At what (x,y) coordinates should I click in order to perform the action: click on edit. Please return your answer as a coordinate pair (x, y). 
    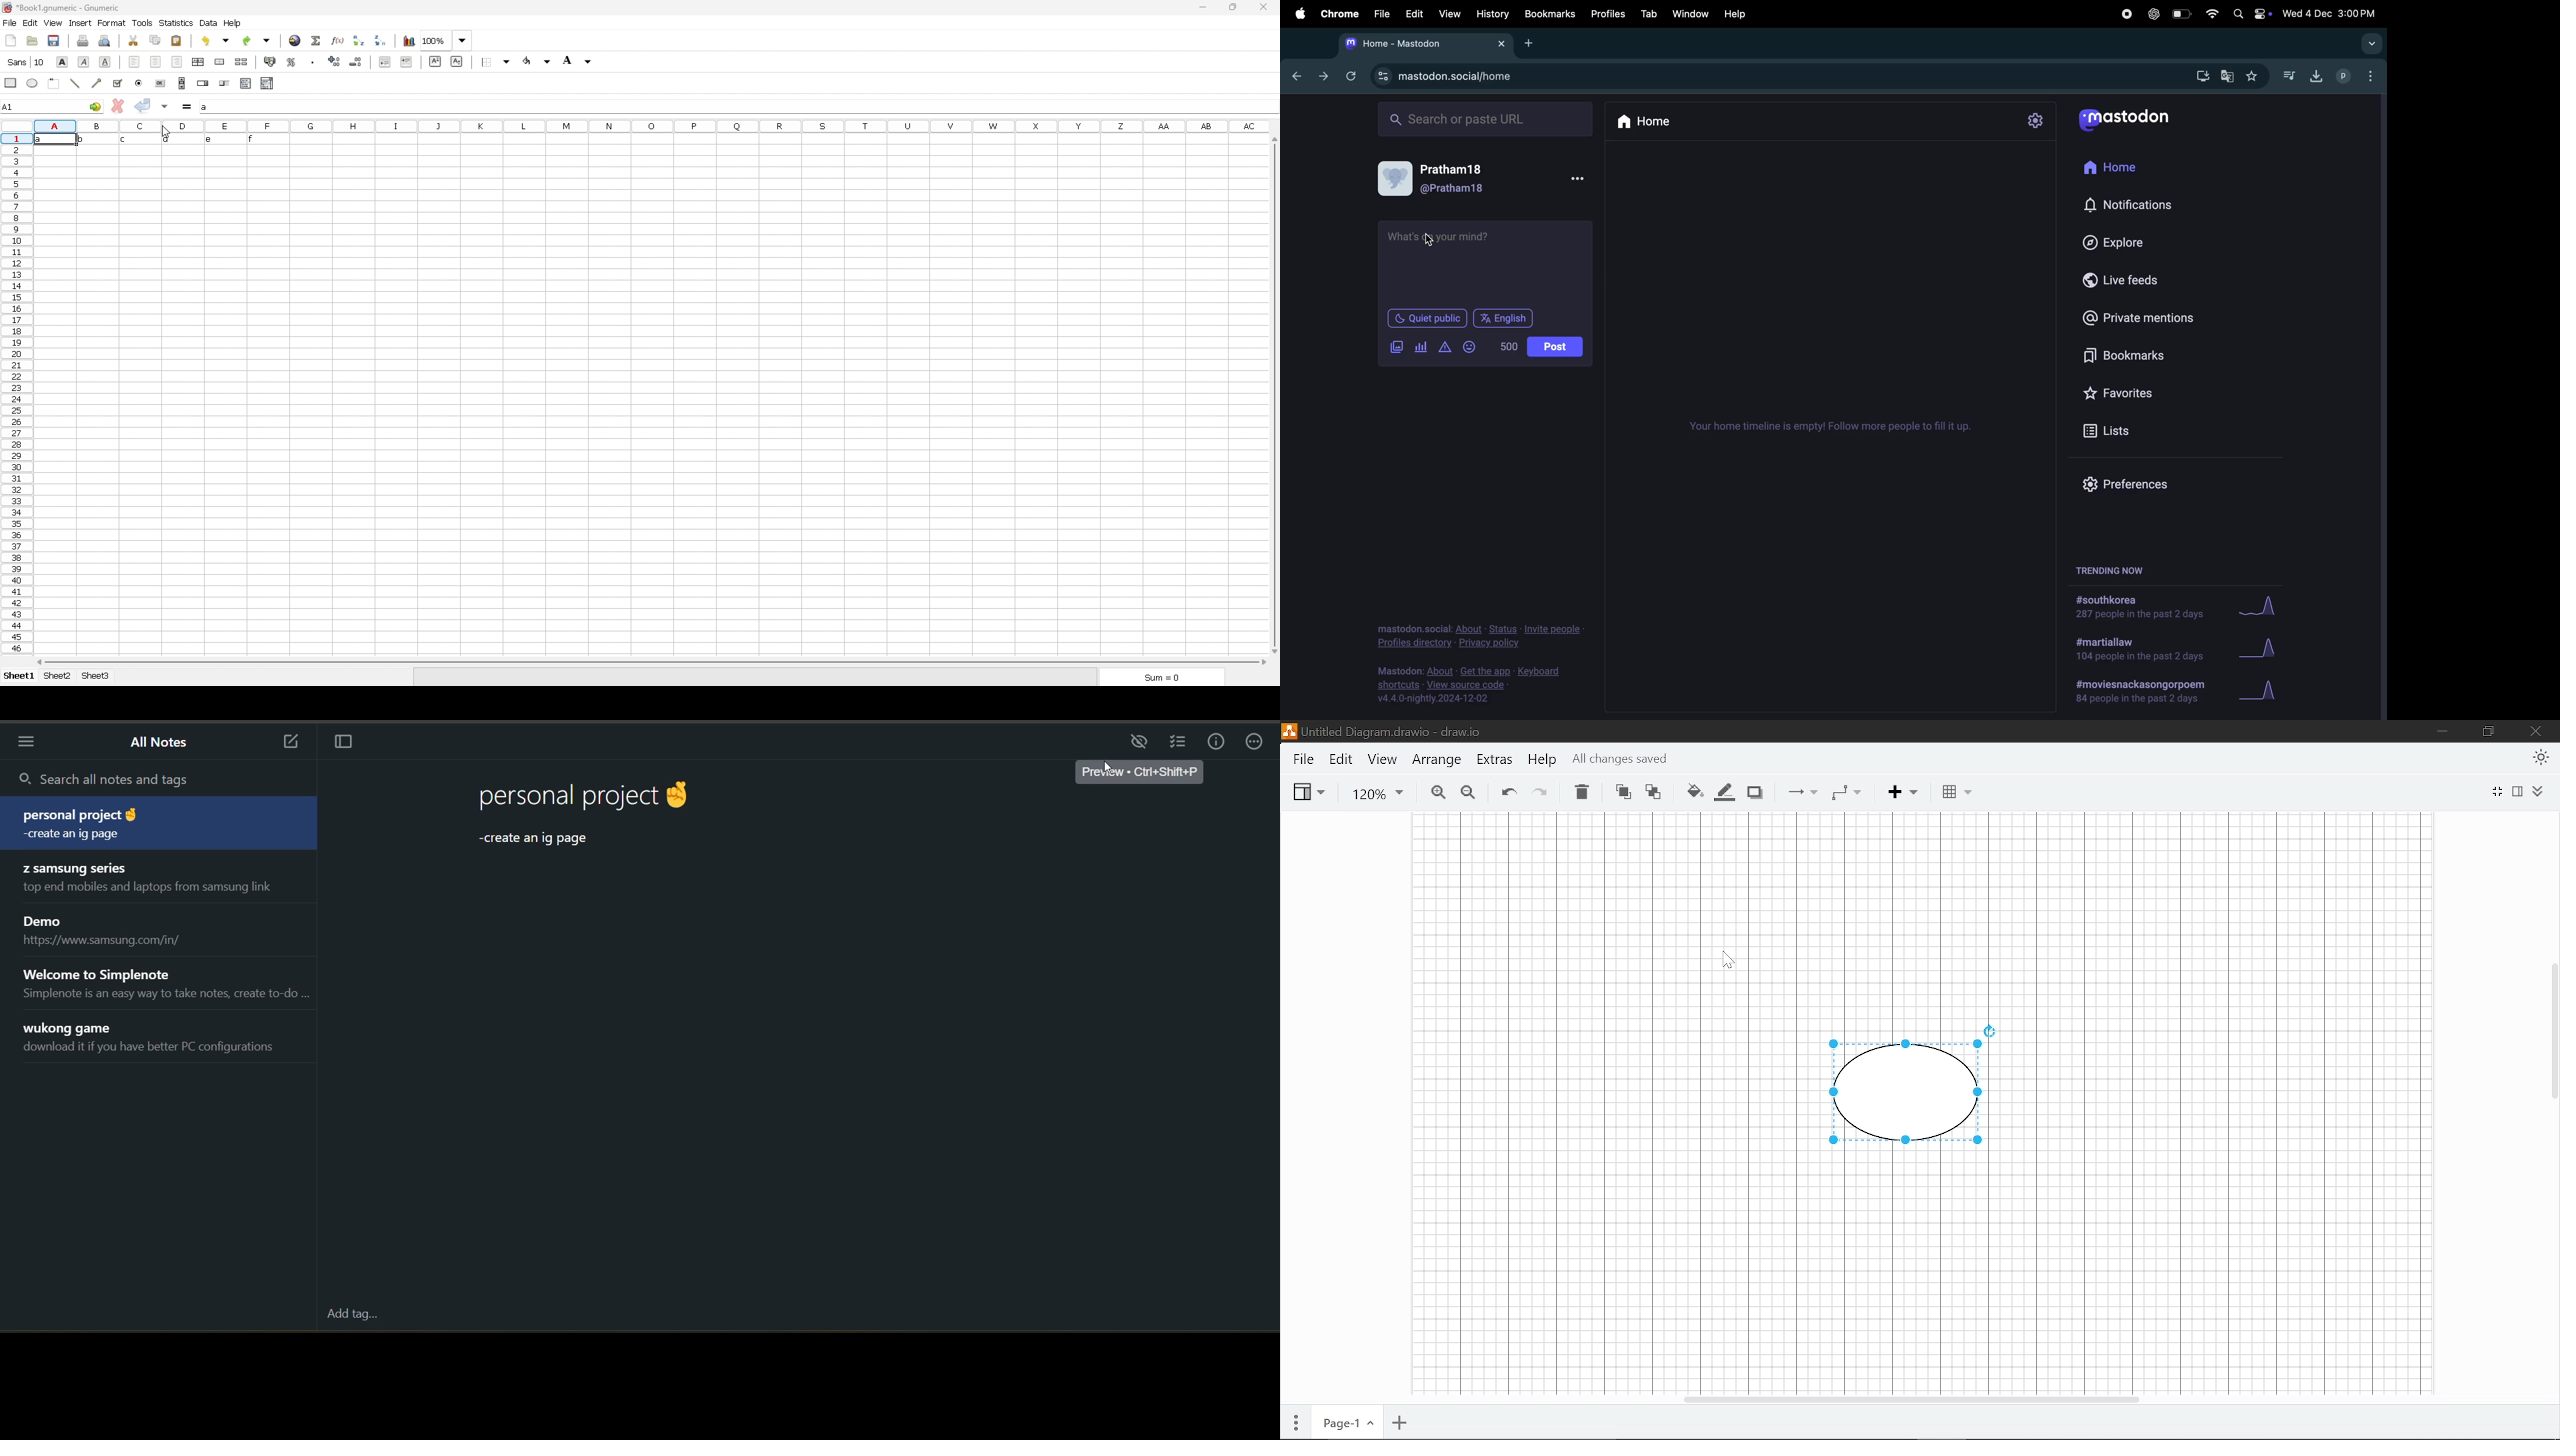
    Looking at the image, I should click on (1413, 14).